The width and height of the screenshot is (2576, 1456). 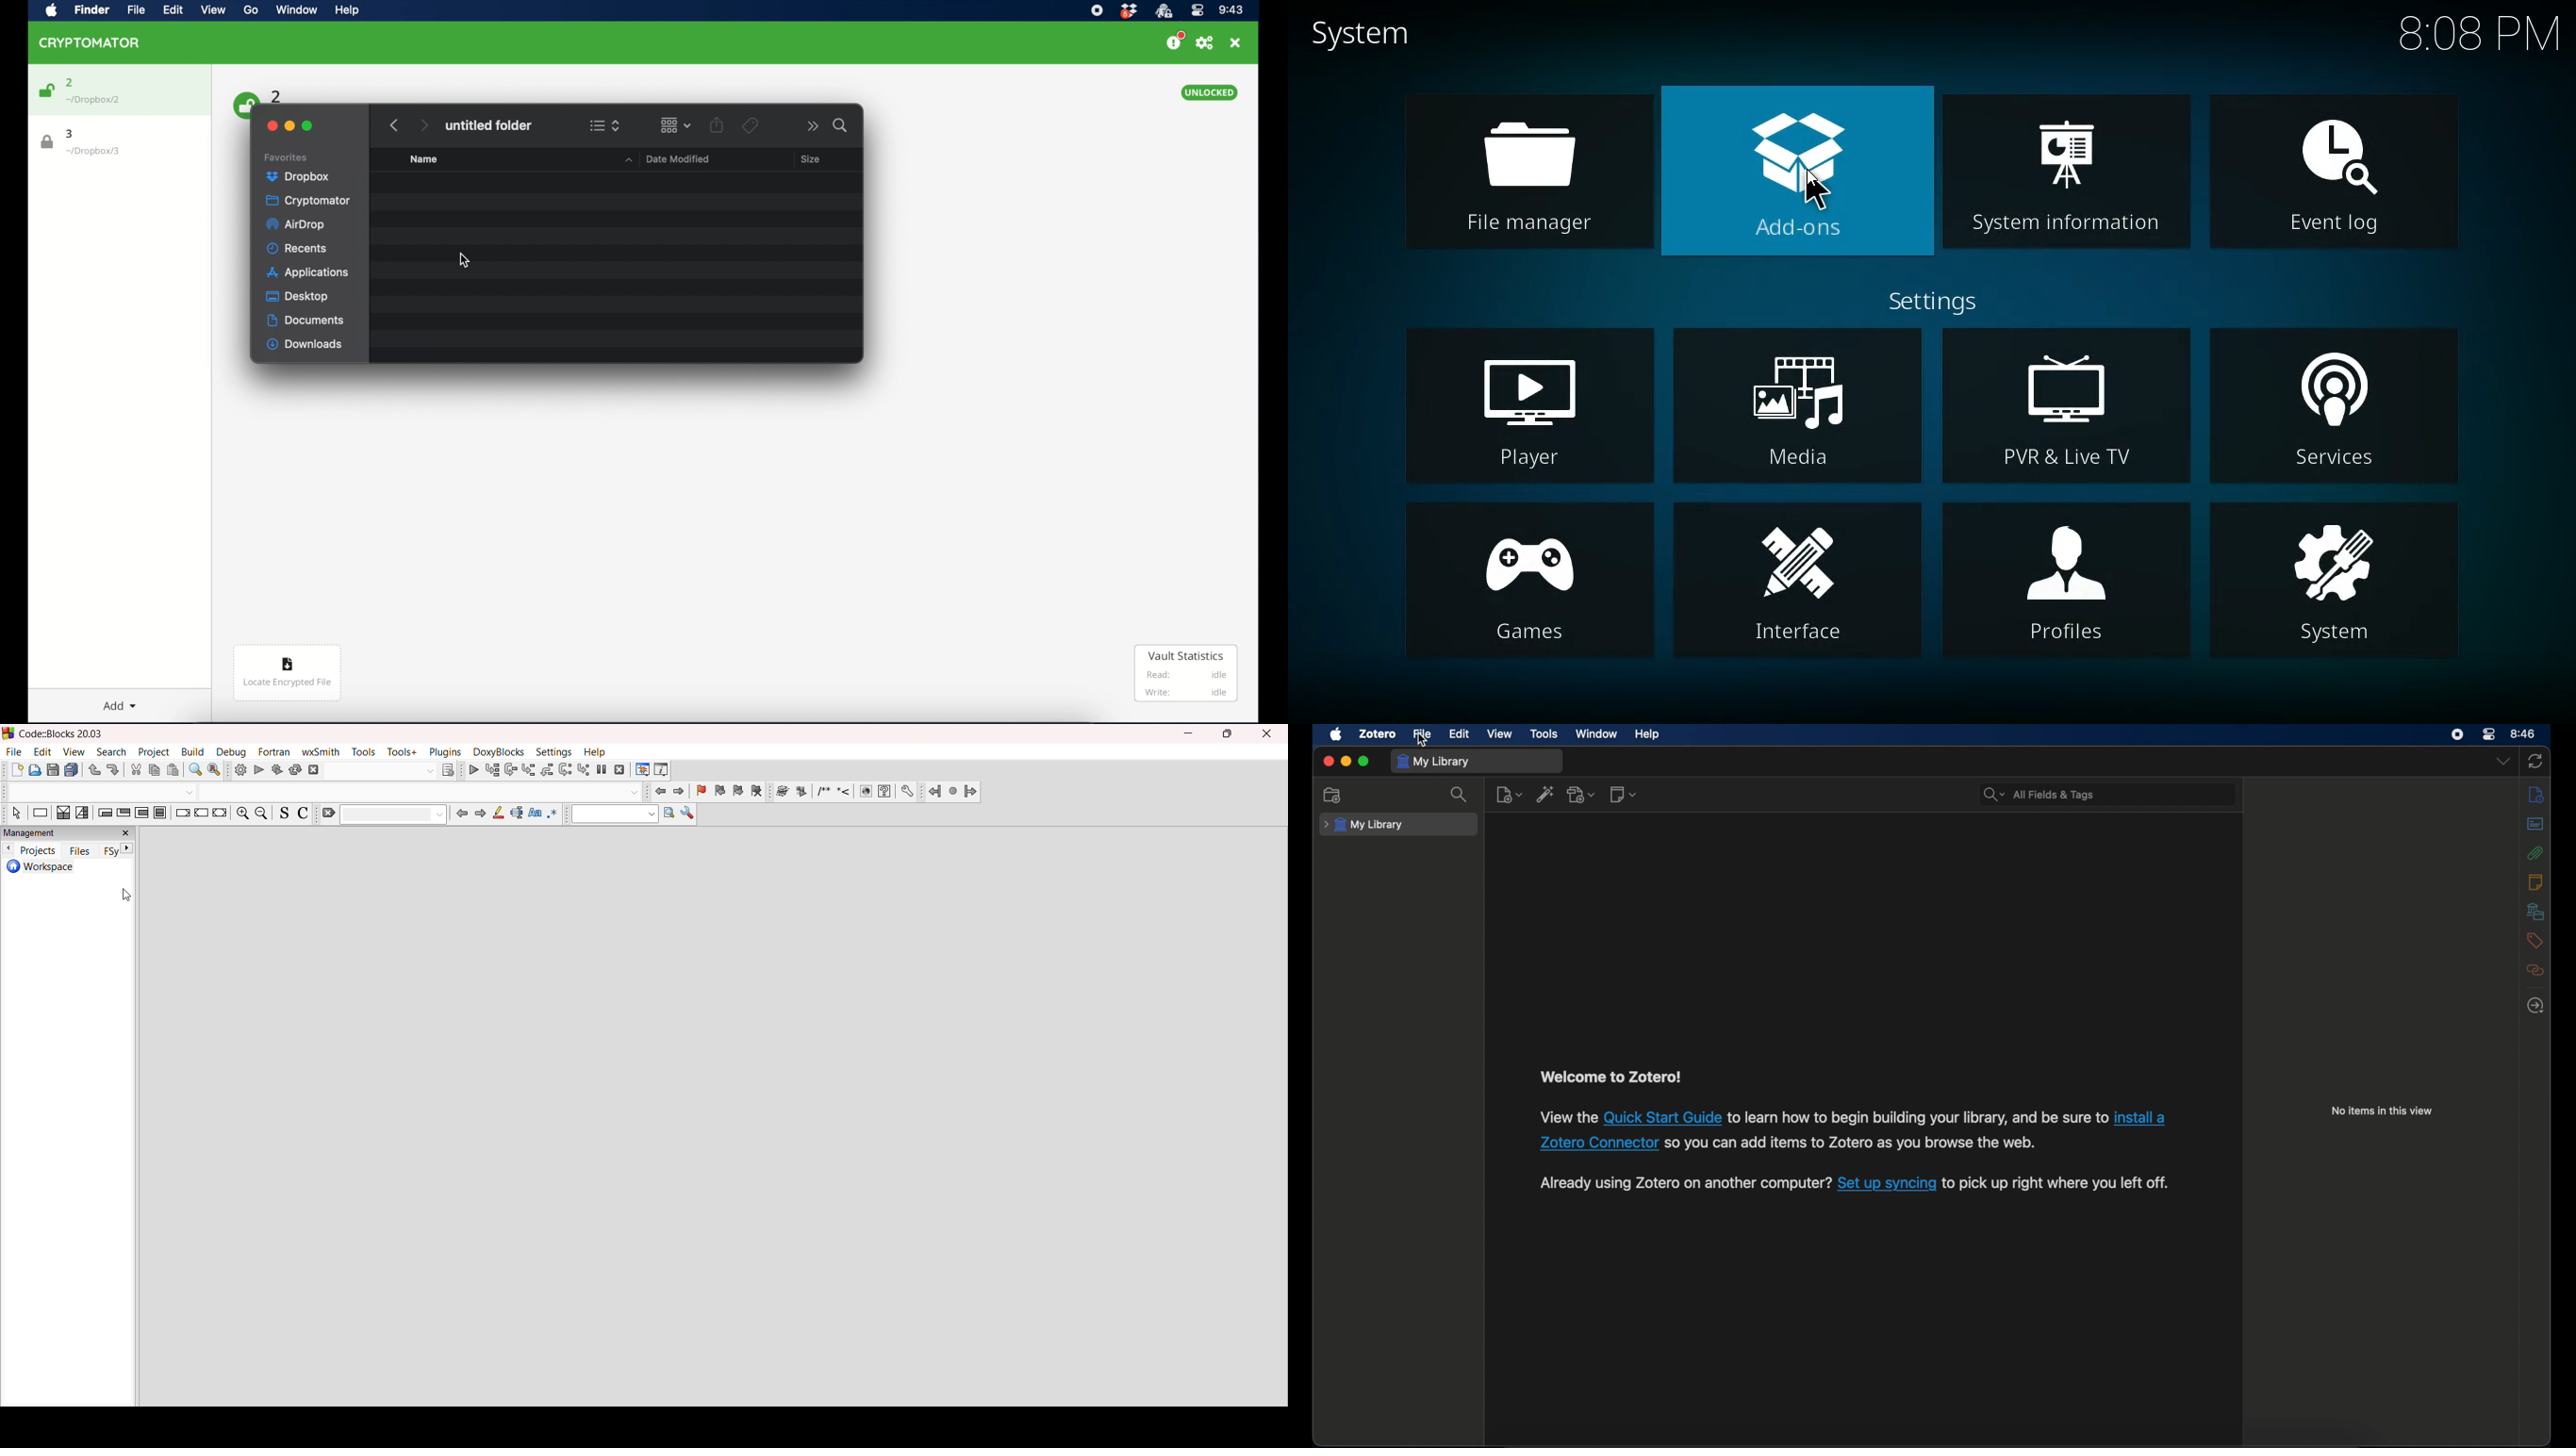 What do you see at coordinates (129, 849) in the screenshot?
I see `next` at bounding box center [129, 849].